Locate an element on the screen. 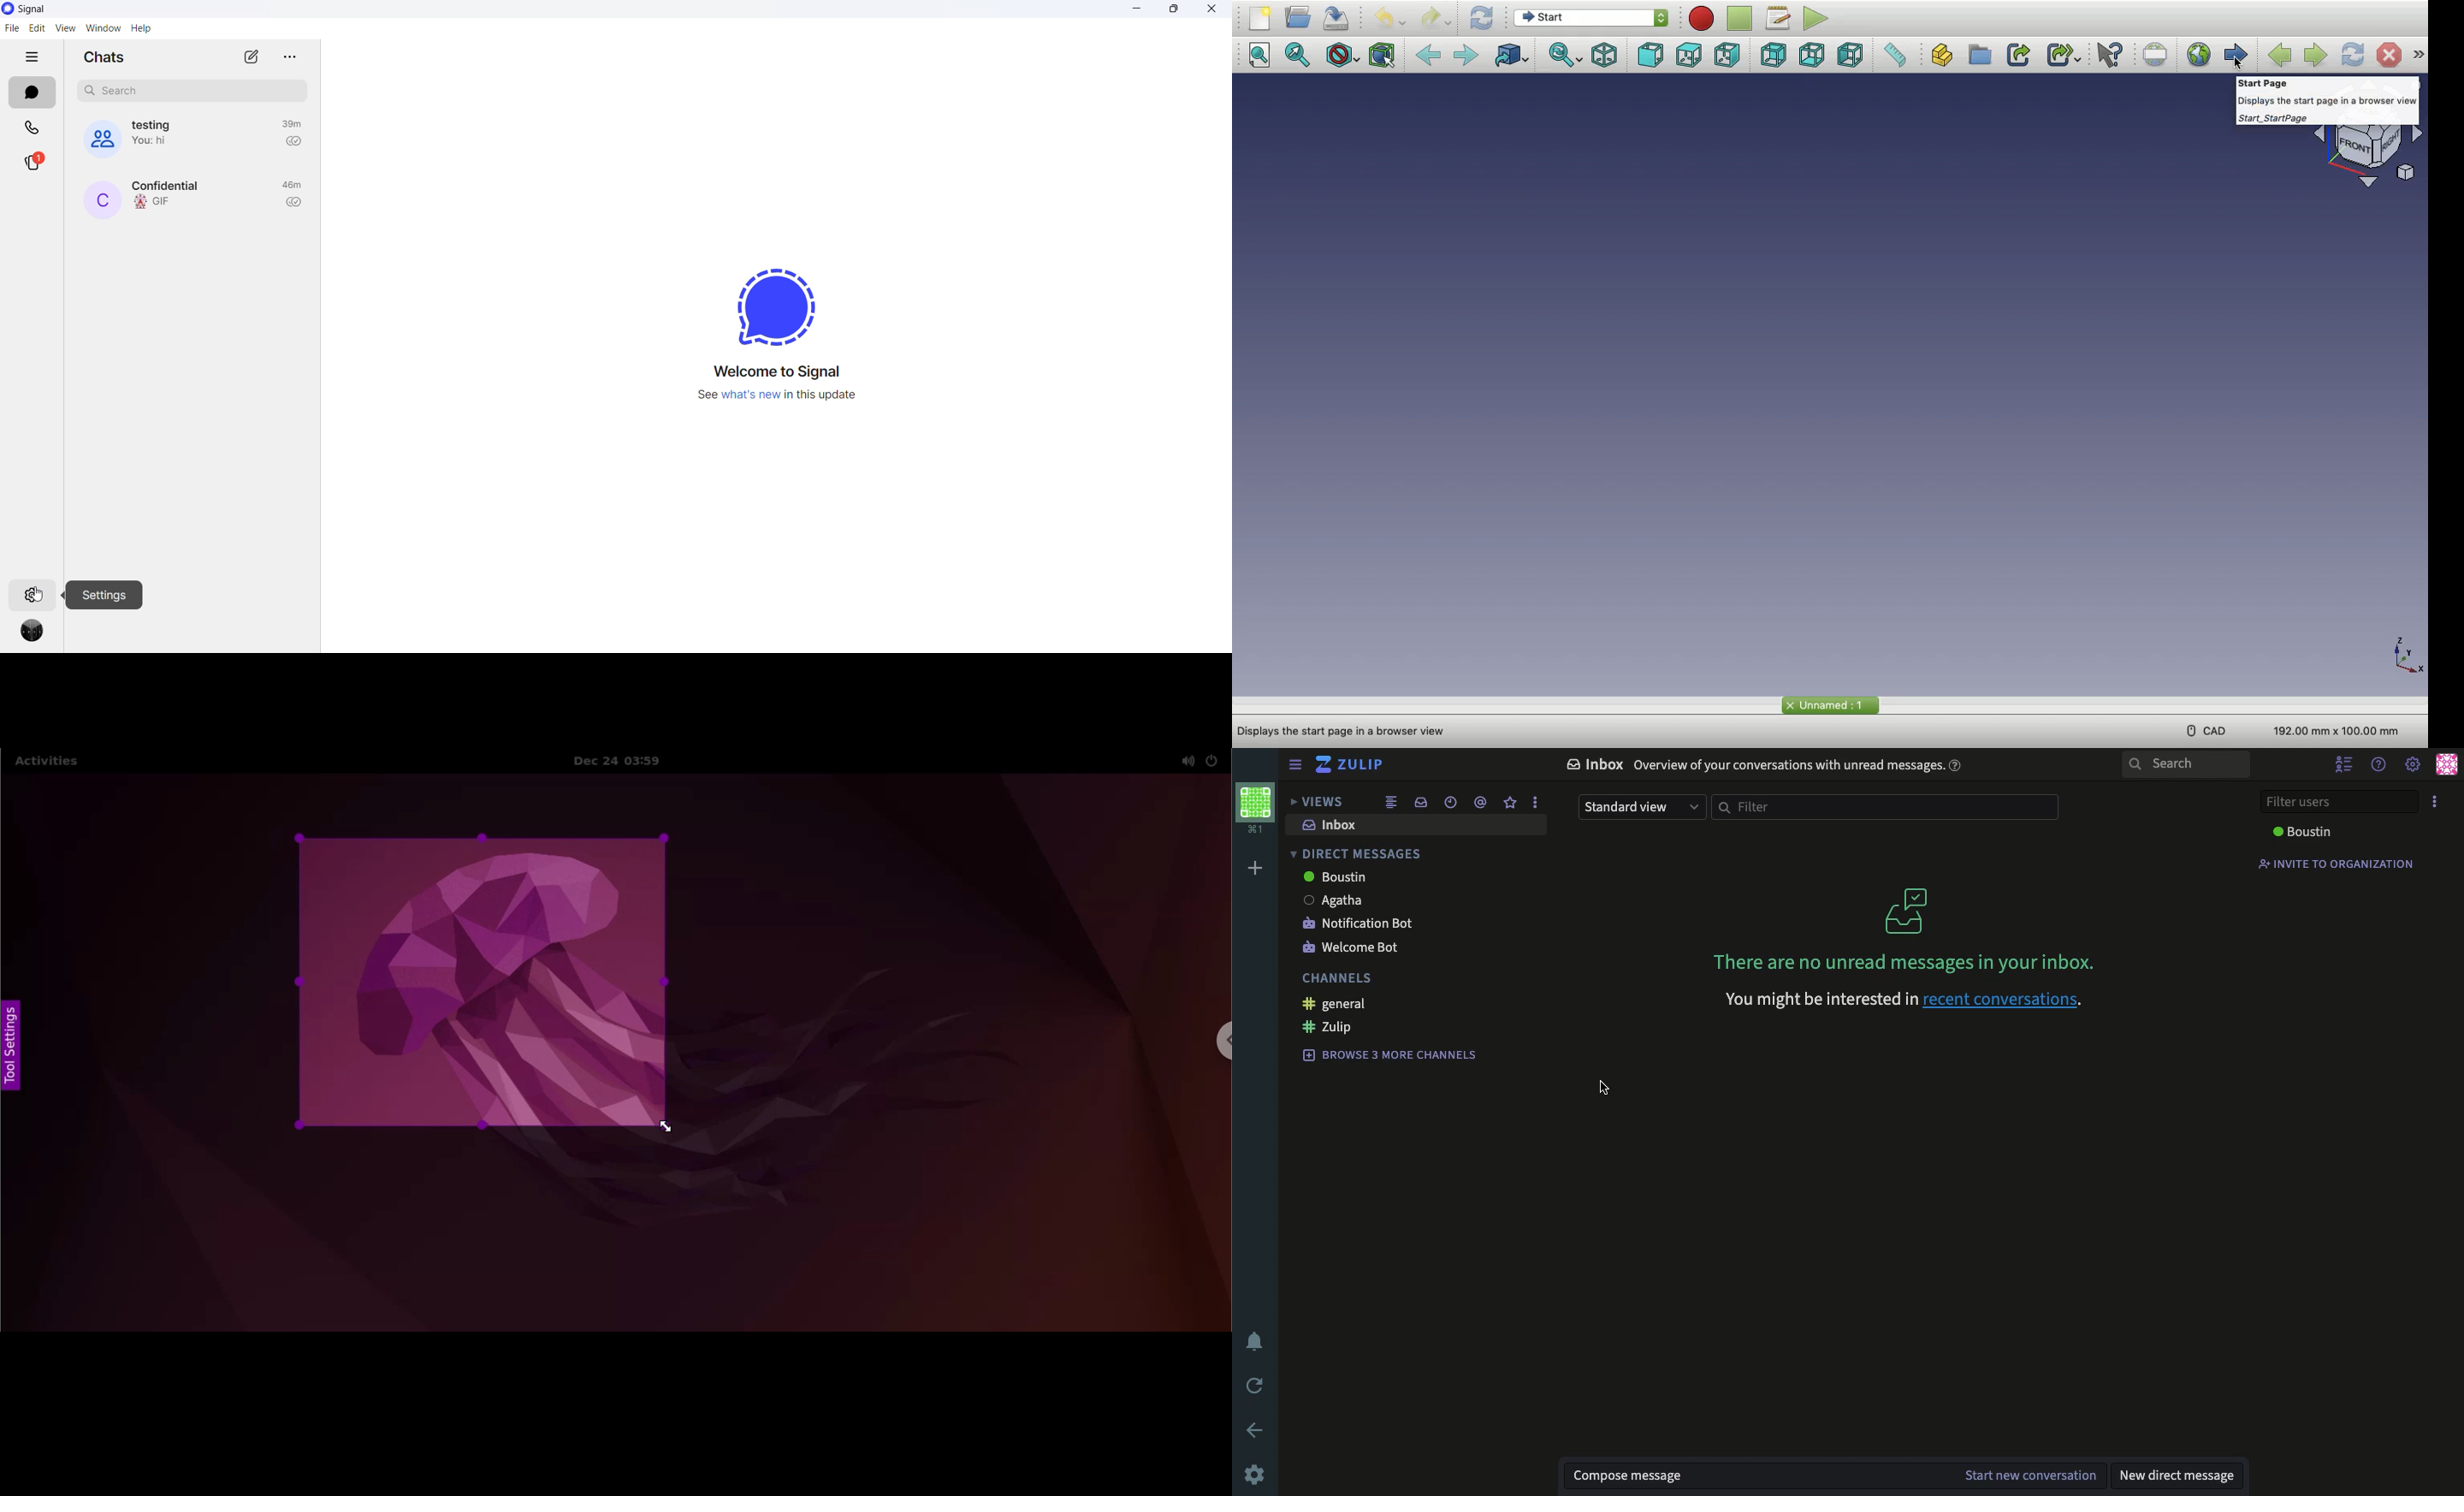  cursor is located at coordinates (2245, 74).